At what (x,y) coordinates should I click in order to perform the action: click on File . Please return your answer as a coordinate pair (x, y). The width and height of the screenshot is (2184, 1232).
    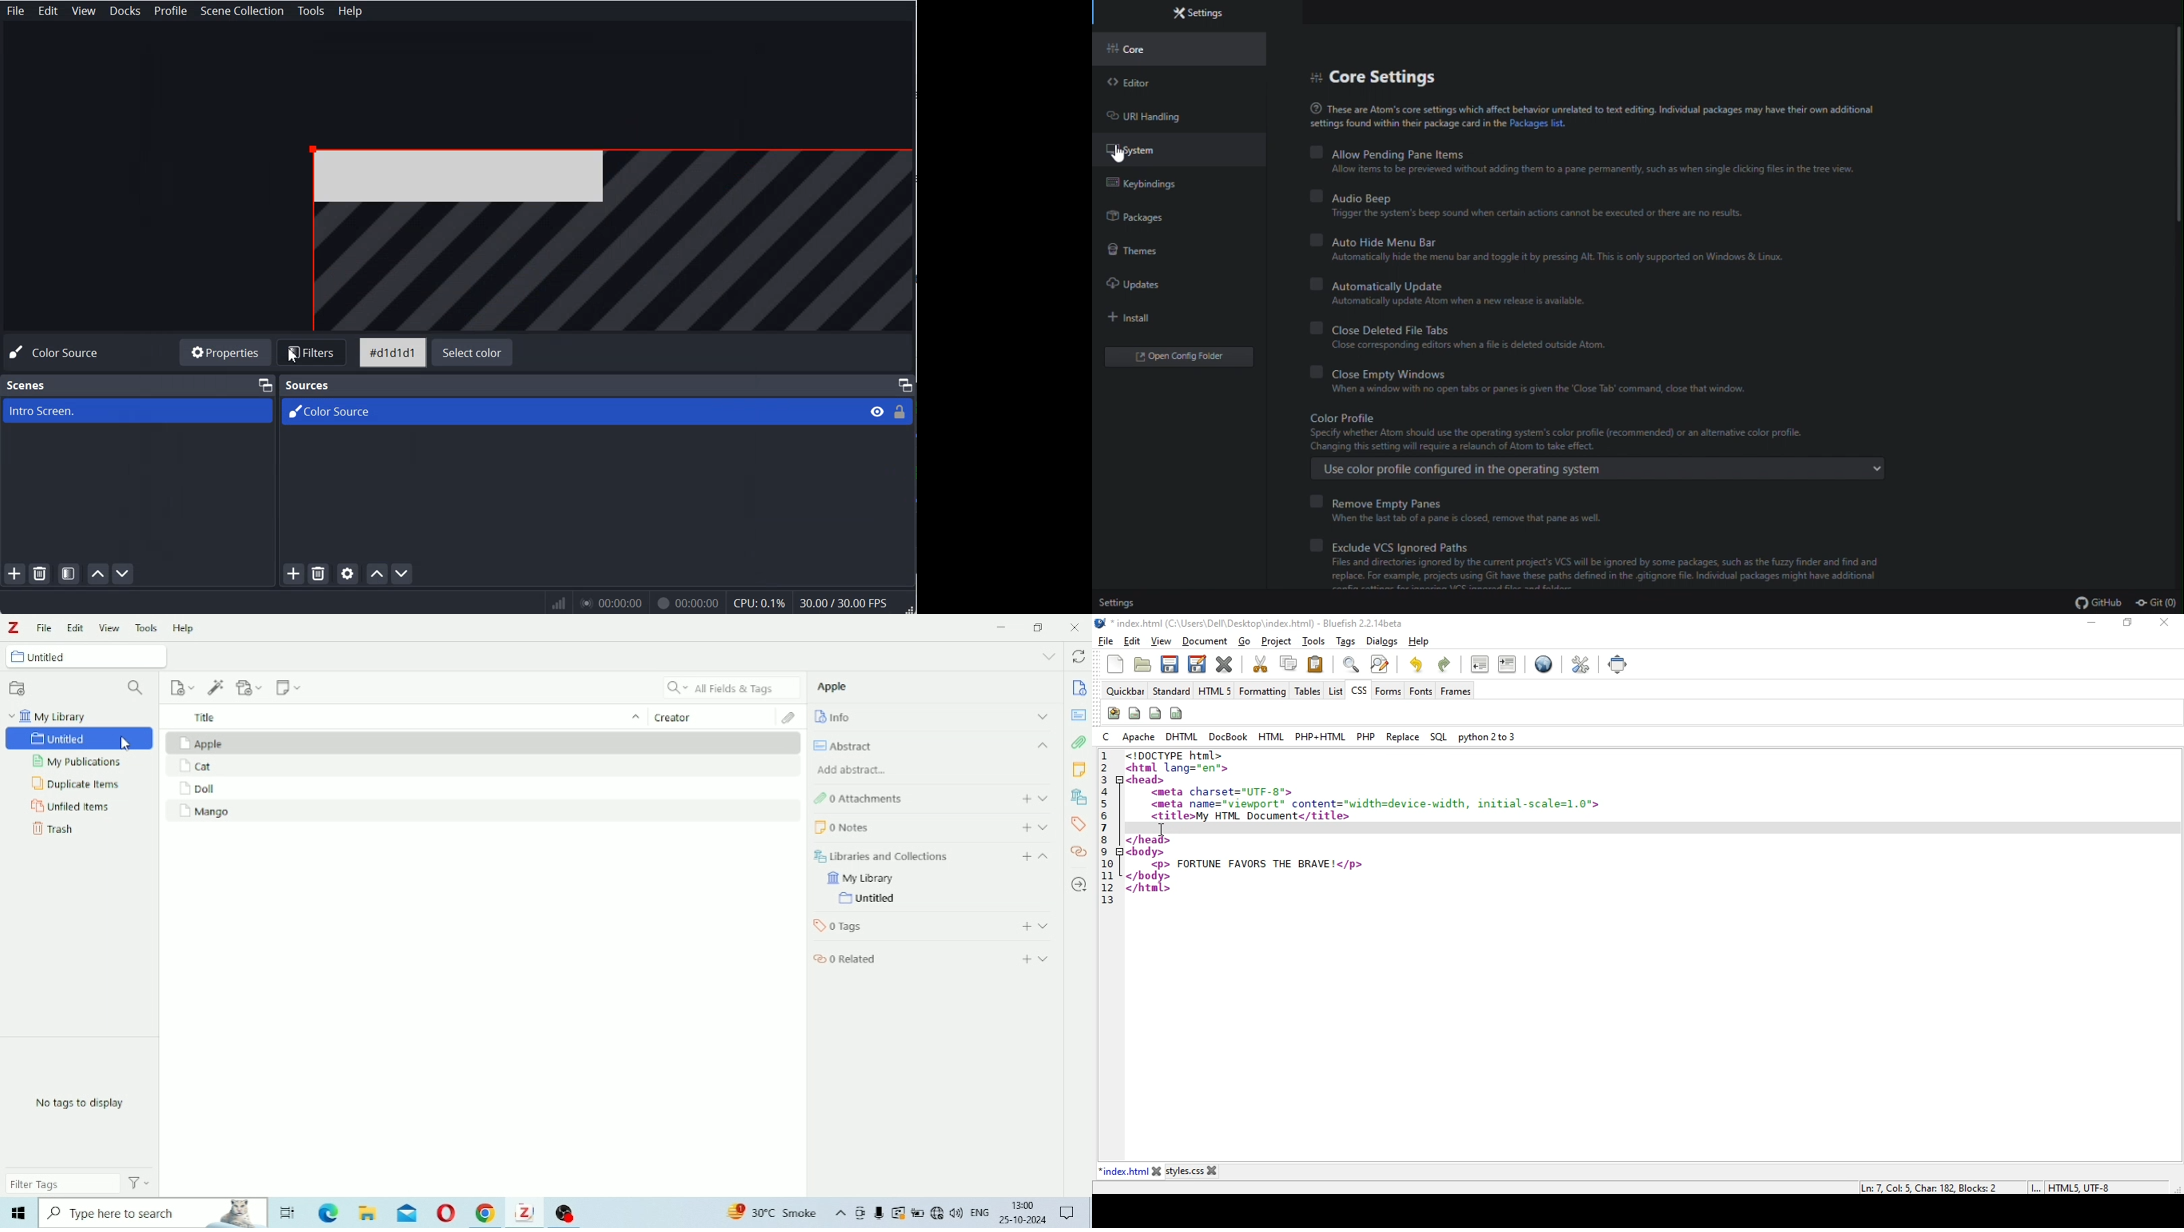
    Looking at the image, I should click on (613, 236).